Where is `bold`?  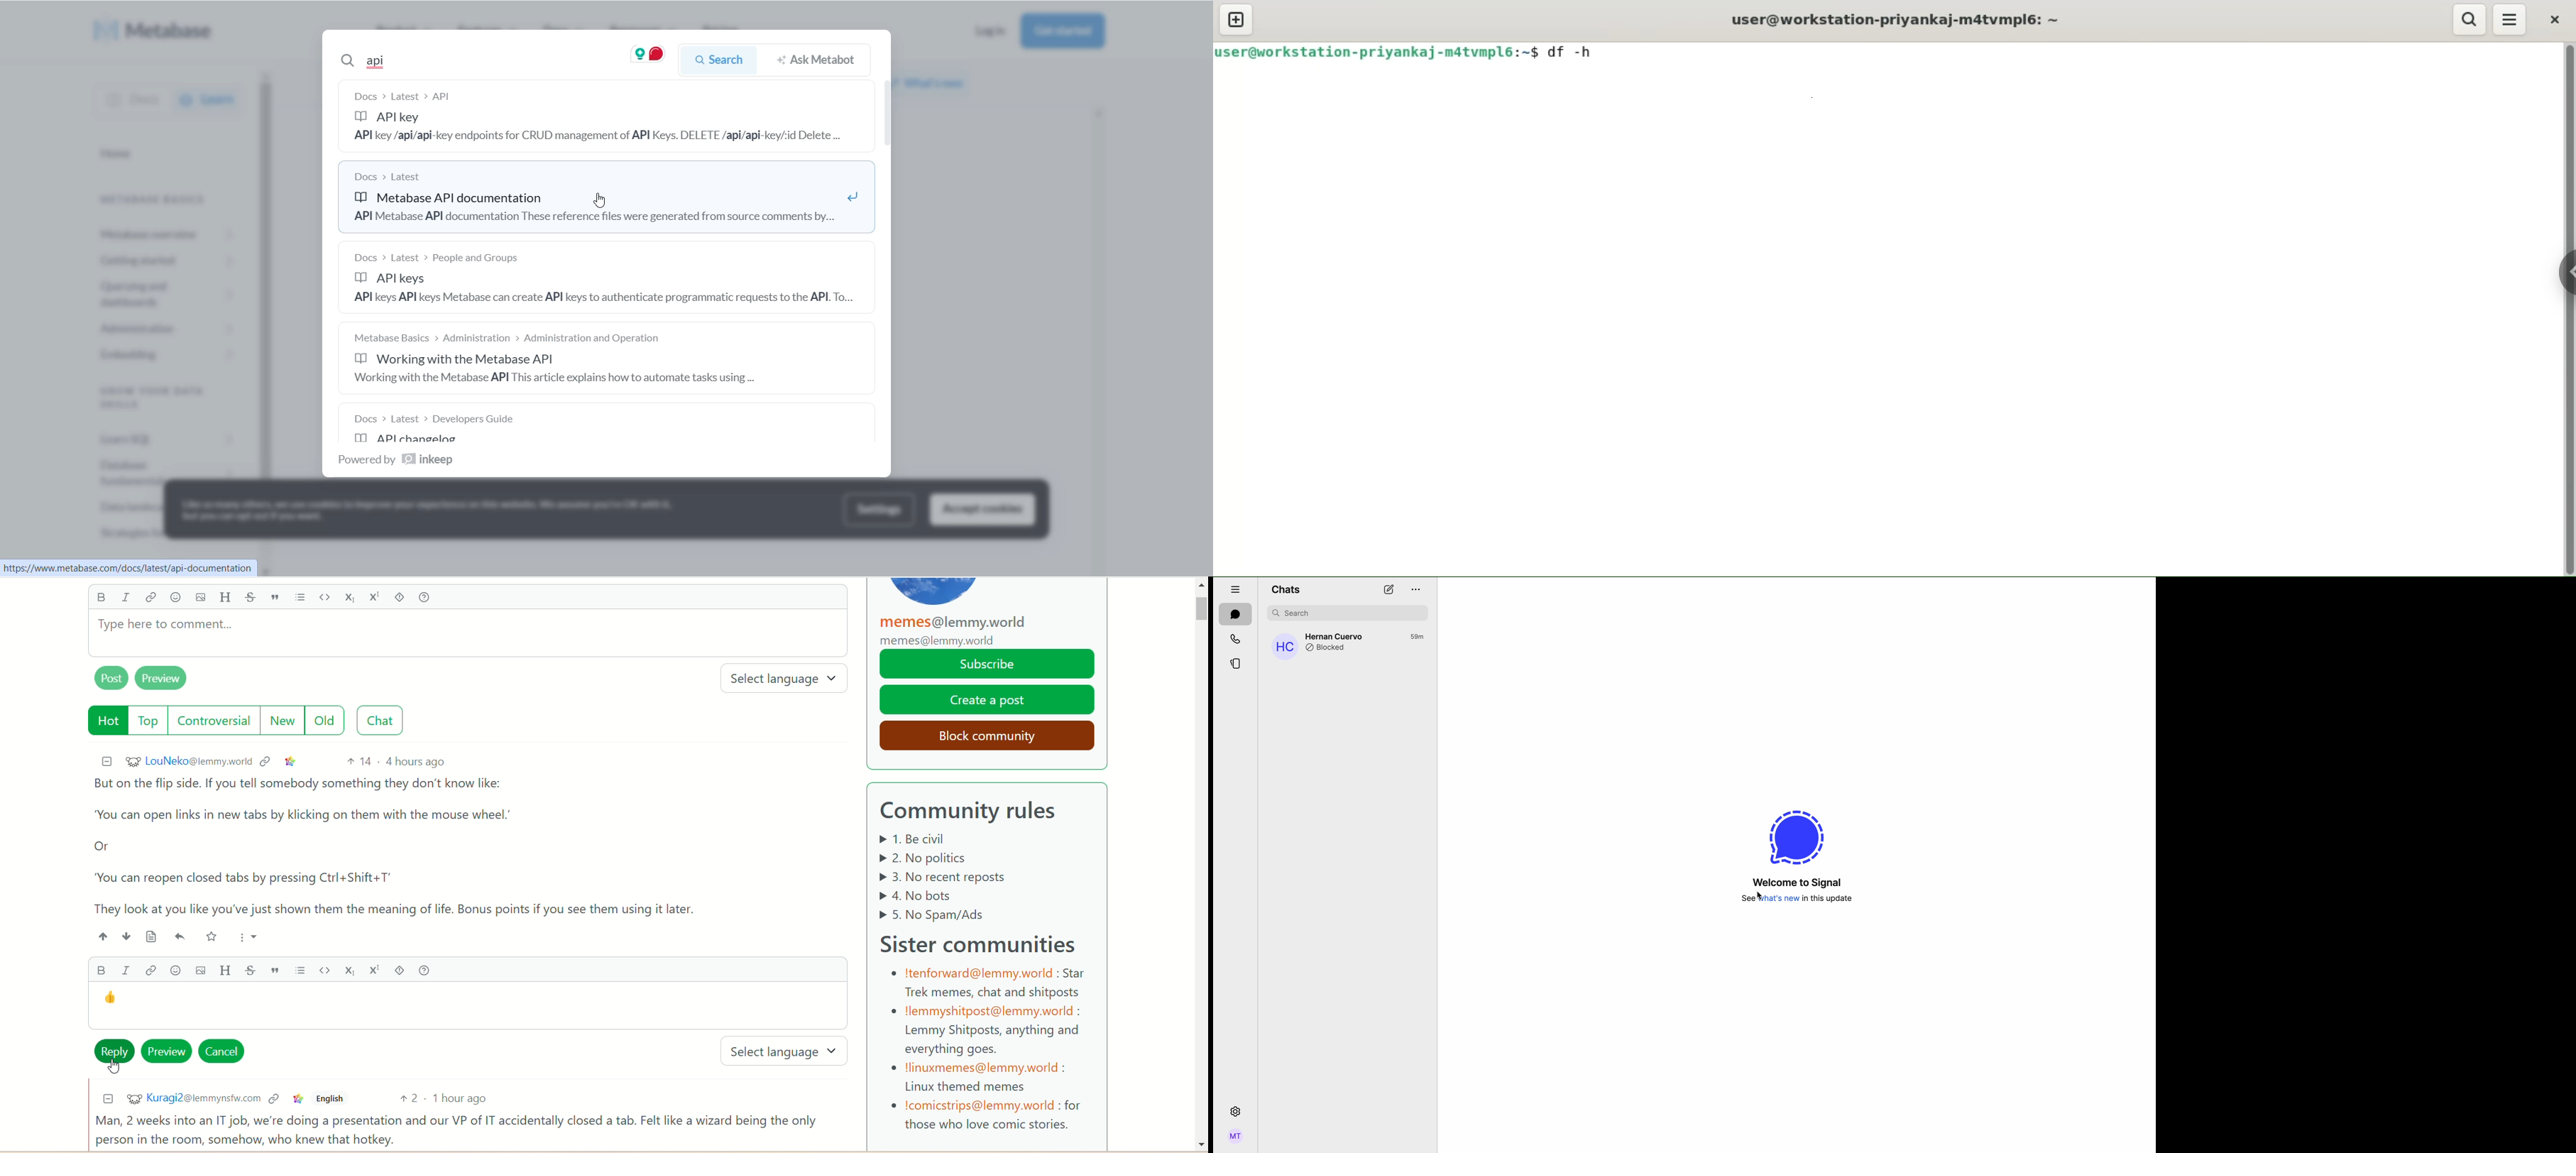
bold is located at coordinates (100, 599).